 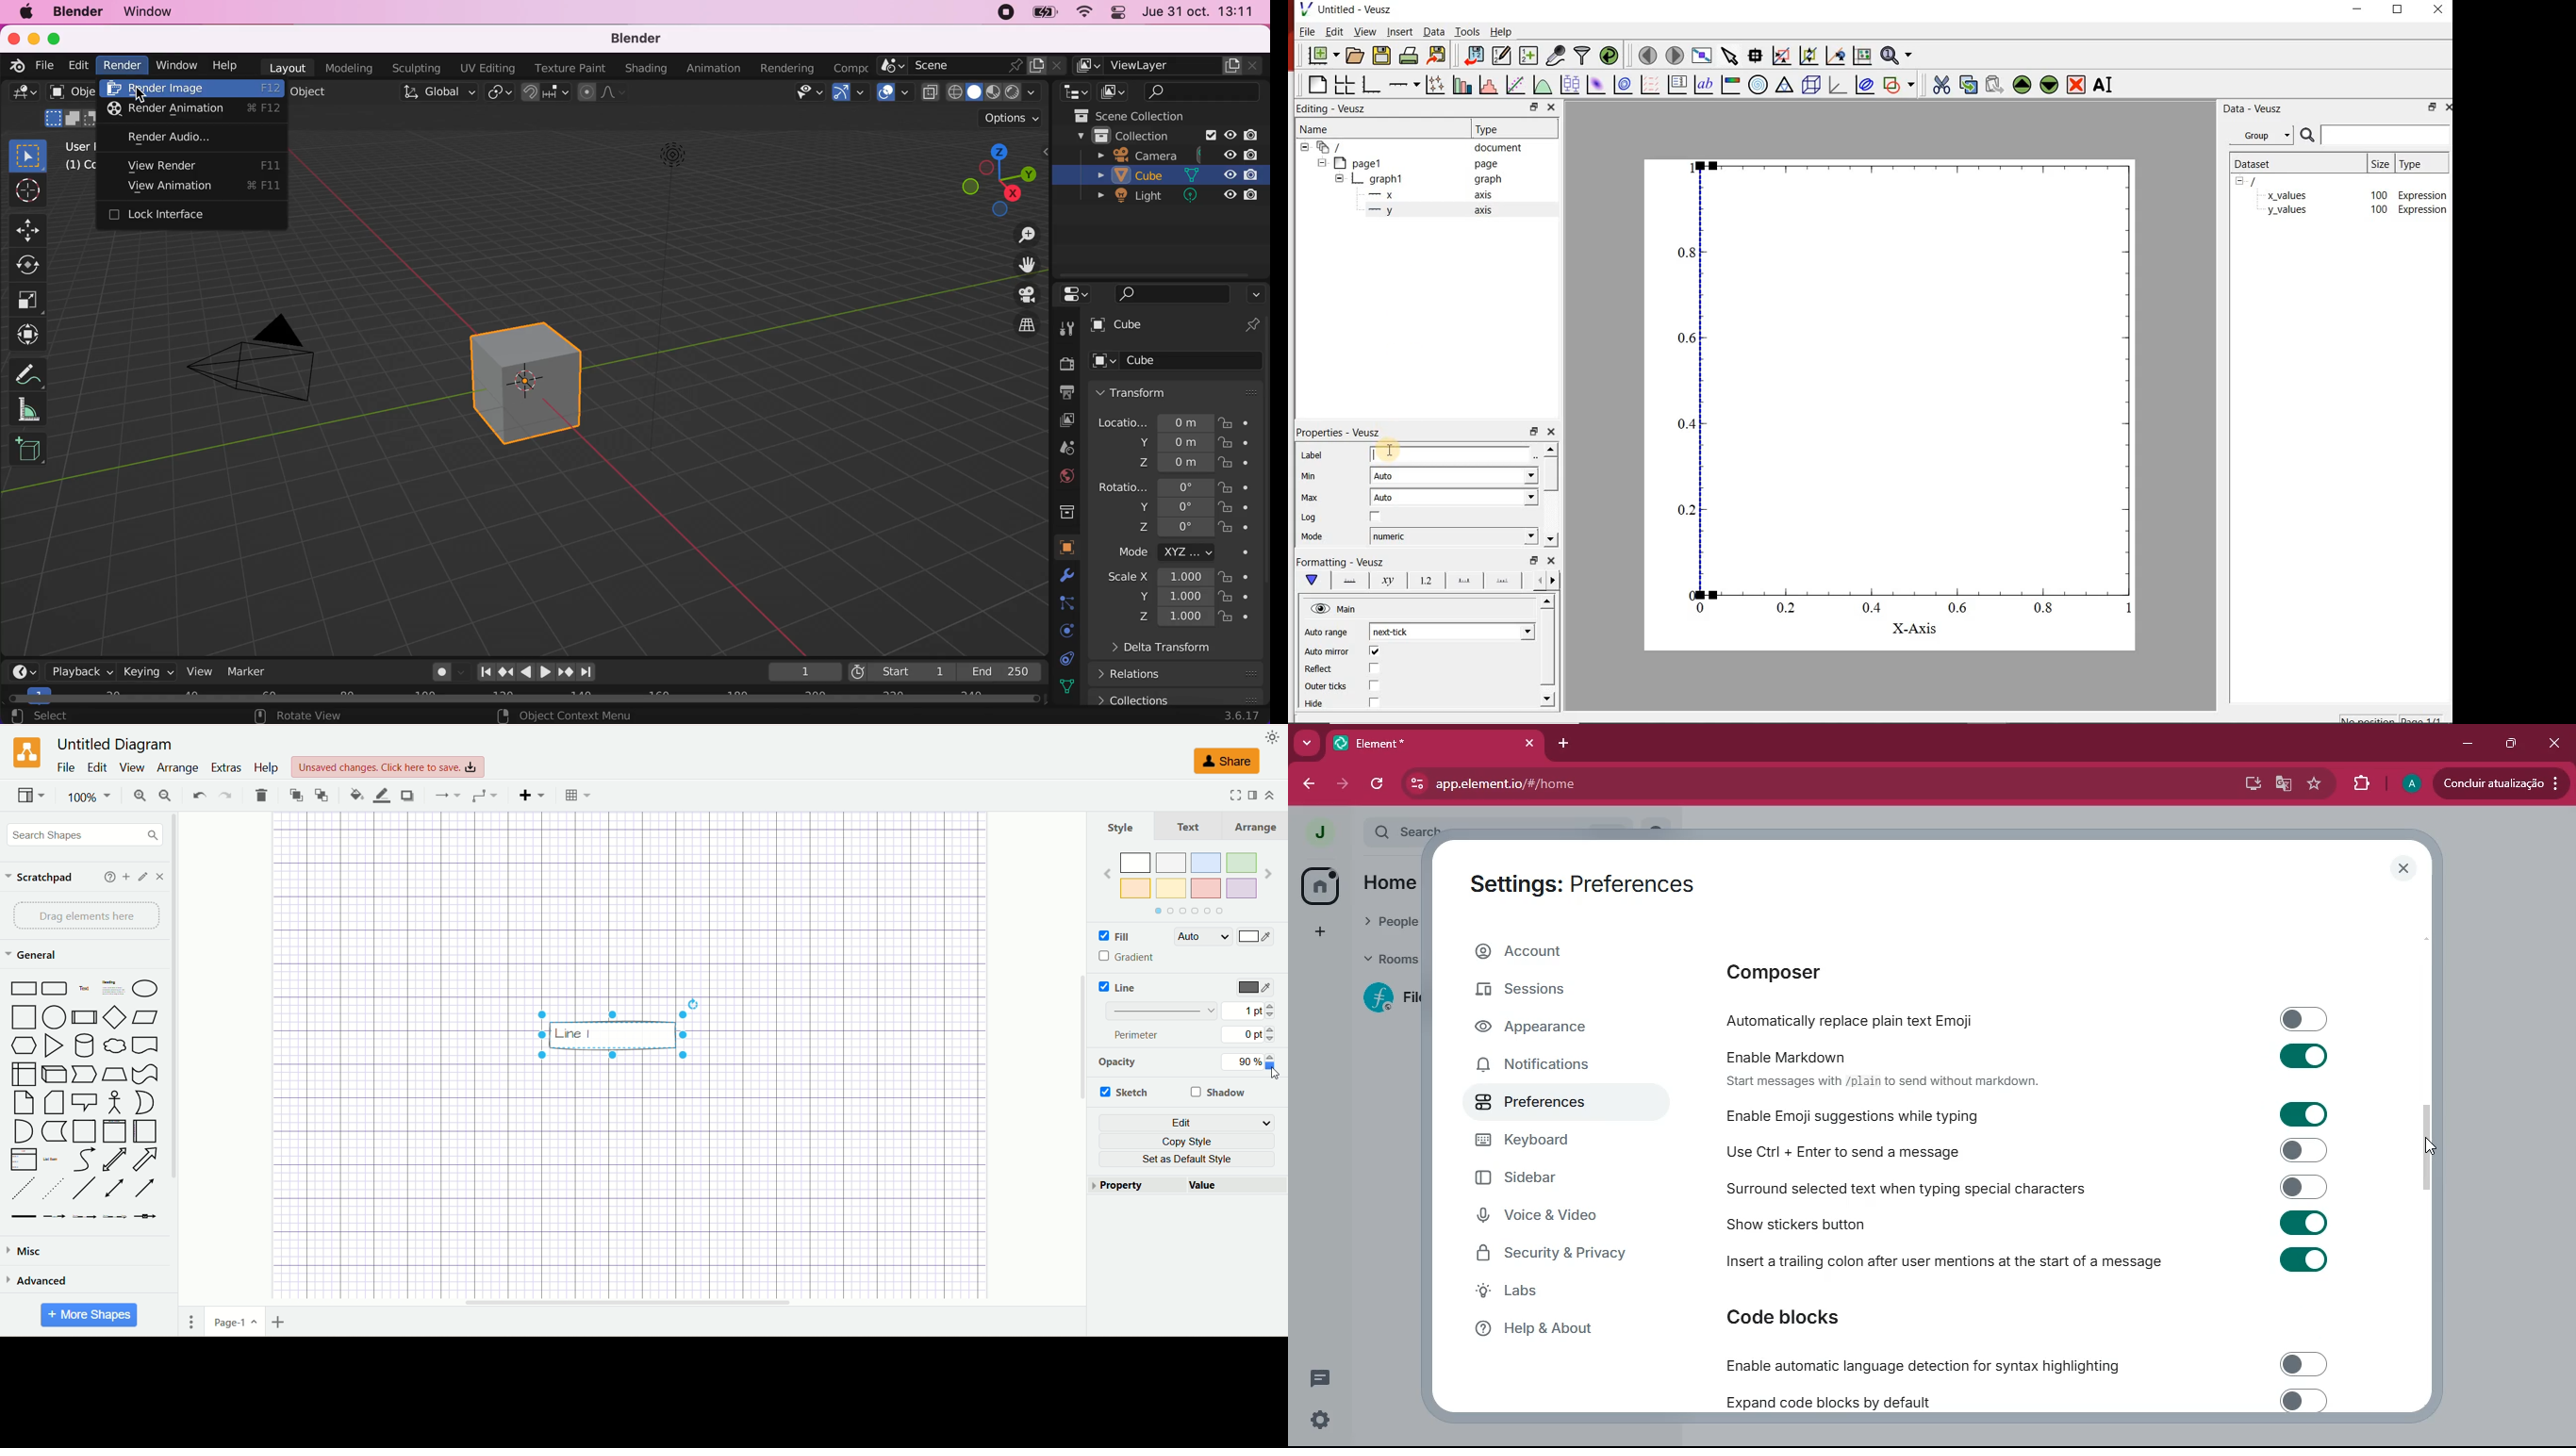 What do you see at coordinates (23, 1160) in the screenshot?
I see `List` at bounding box center [23, 1160].